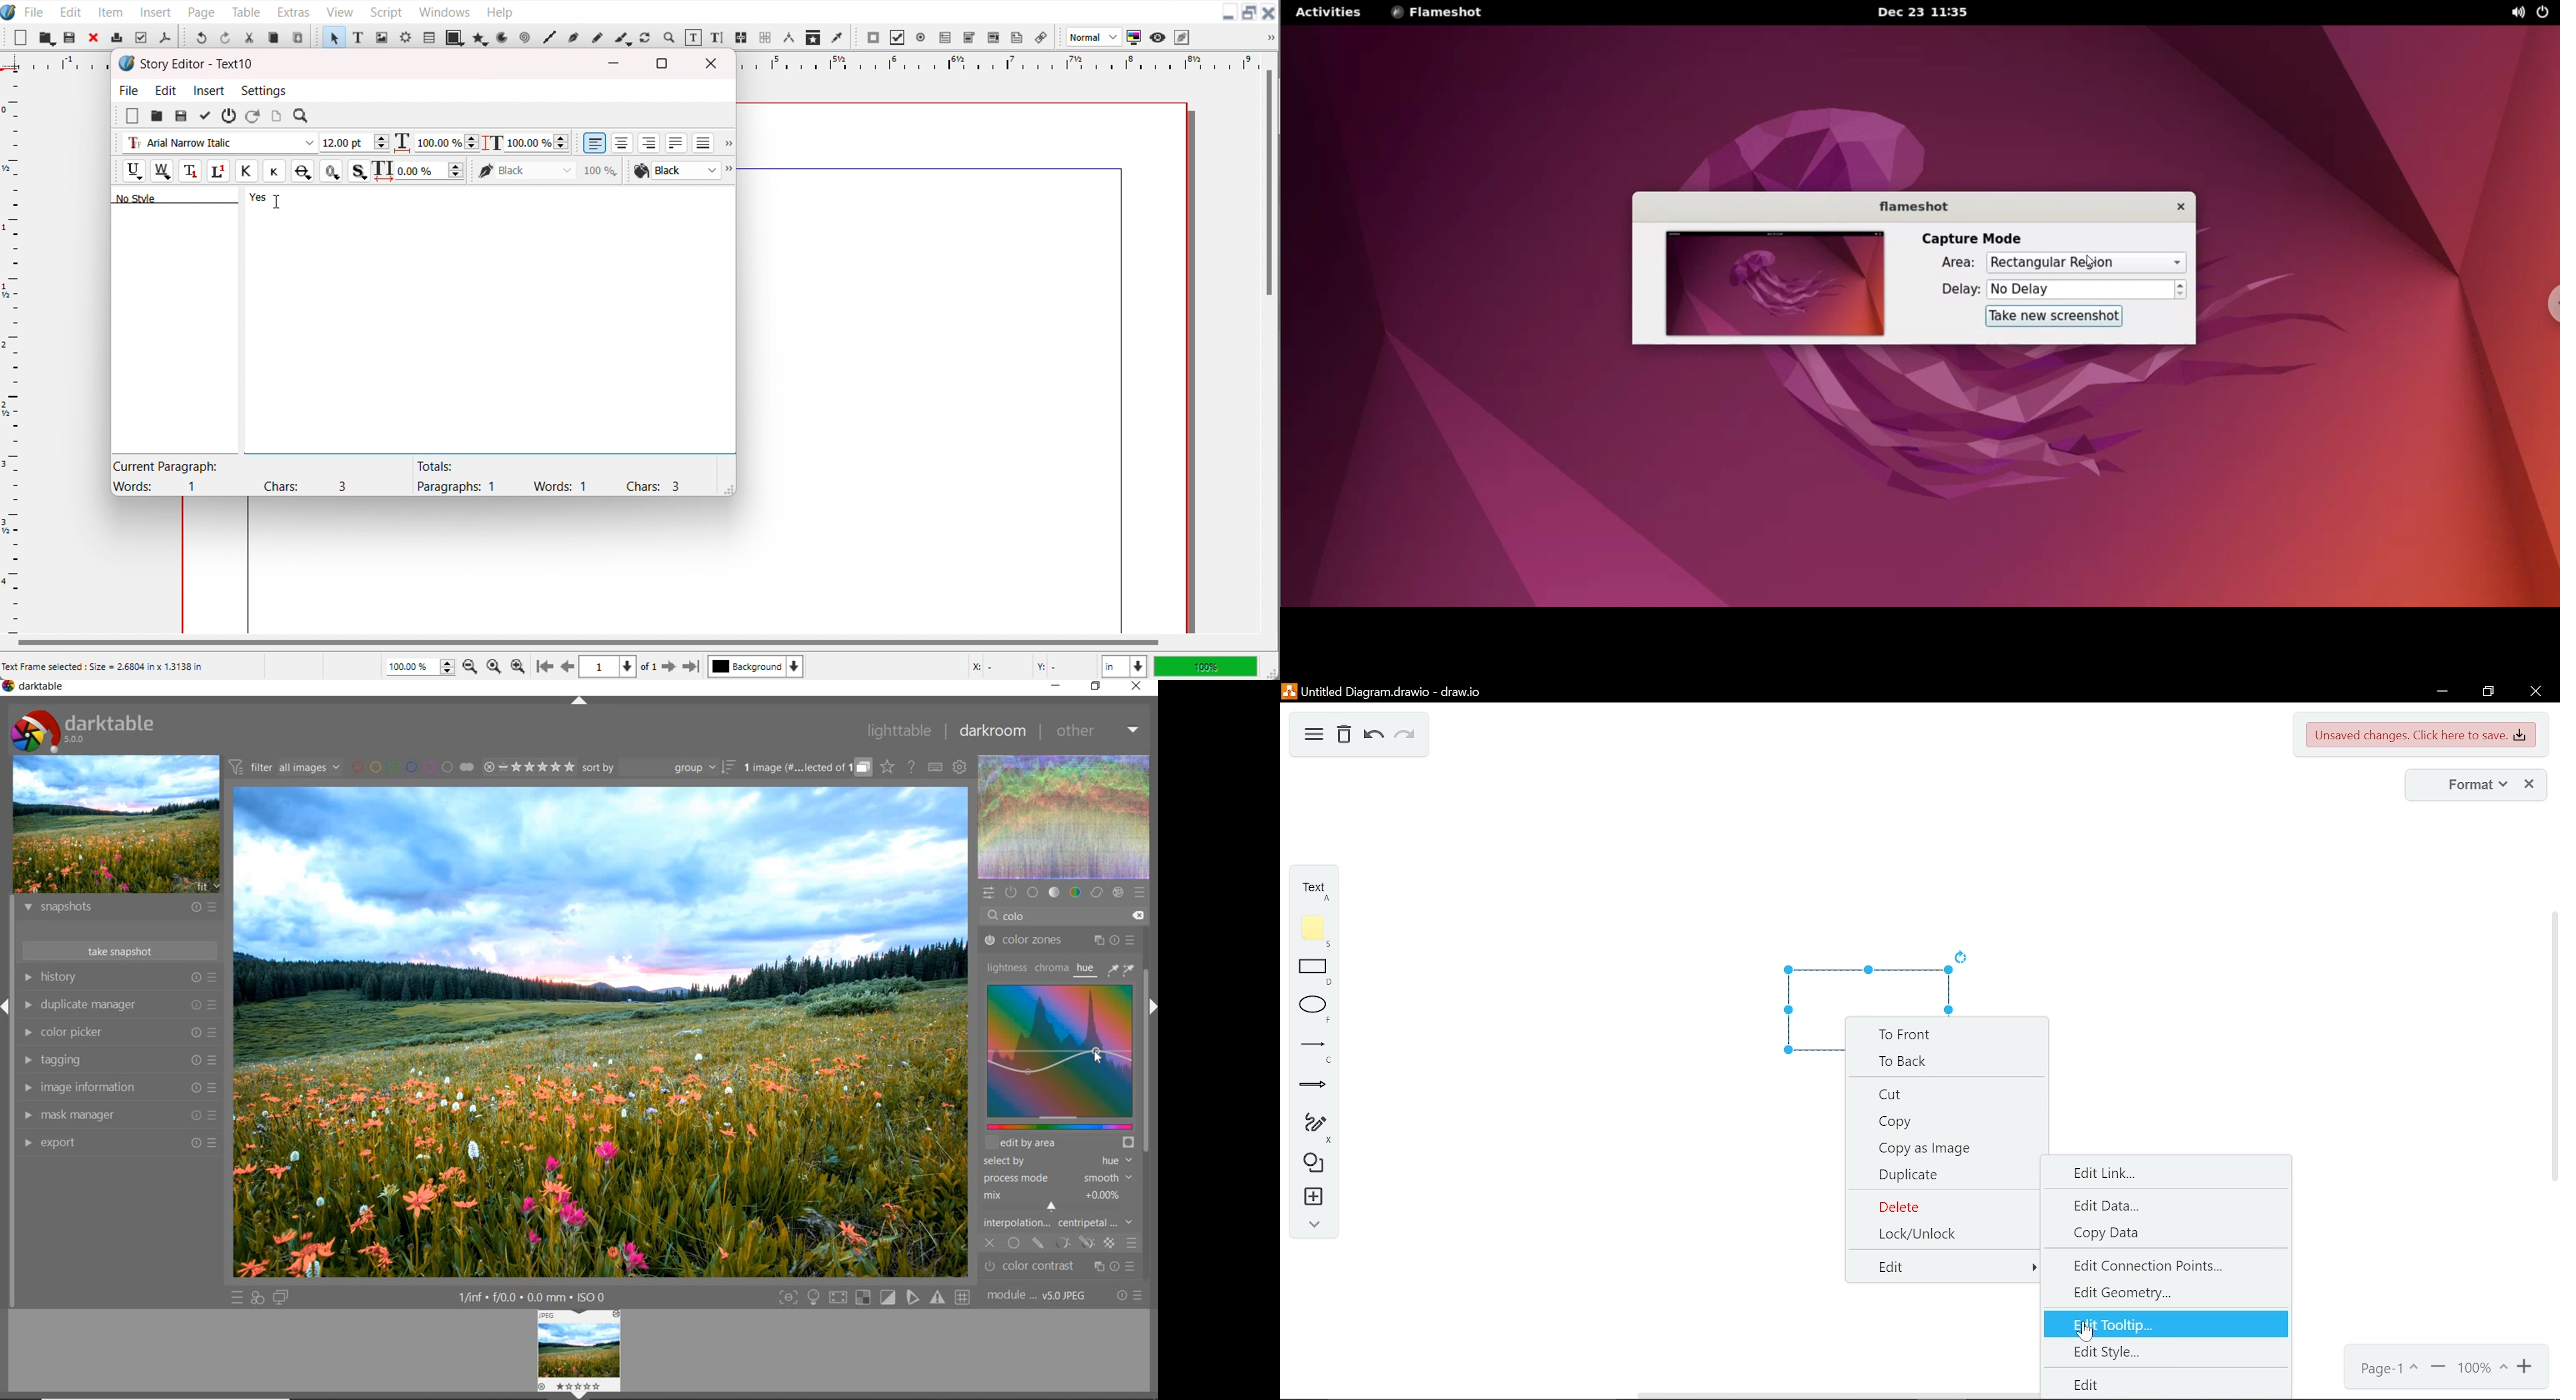  What do you see at coordinates (1060, 1142) in the screenshot?
I see `edit by area` at bounding box center [1060, 1142].